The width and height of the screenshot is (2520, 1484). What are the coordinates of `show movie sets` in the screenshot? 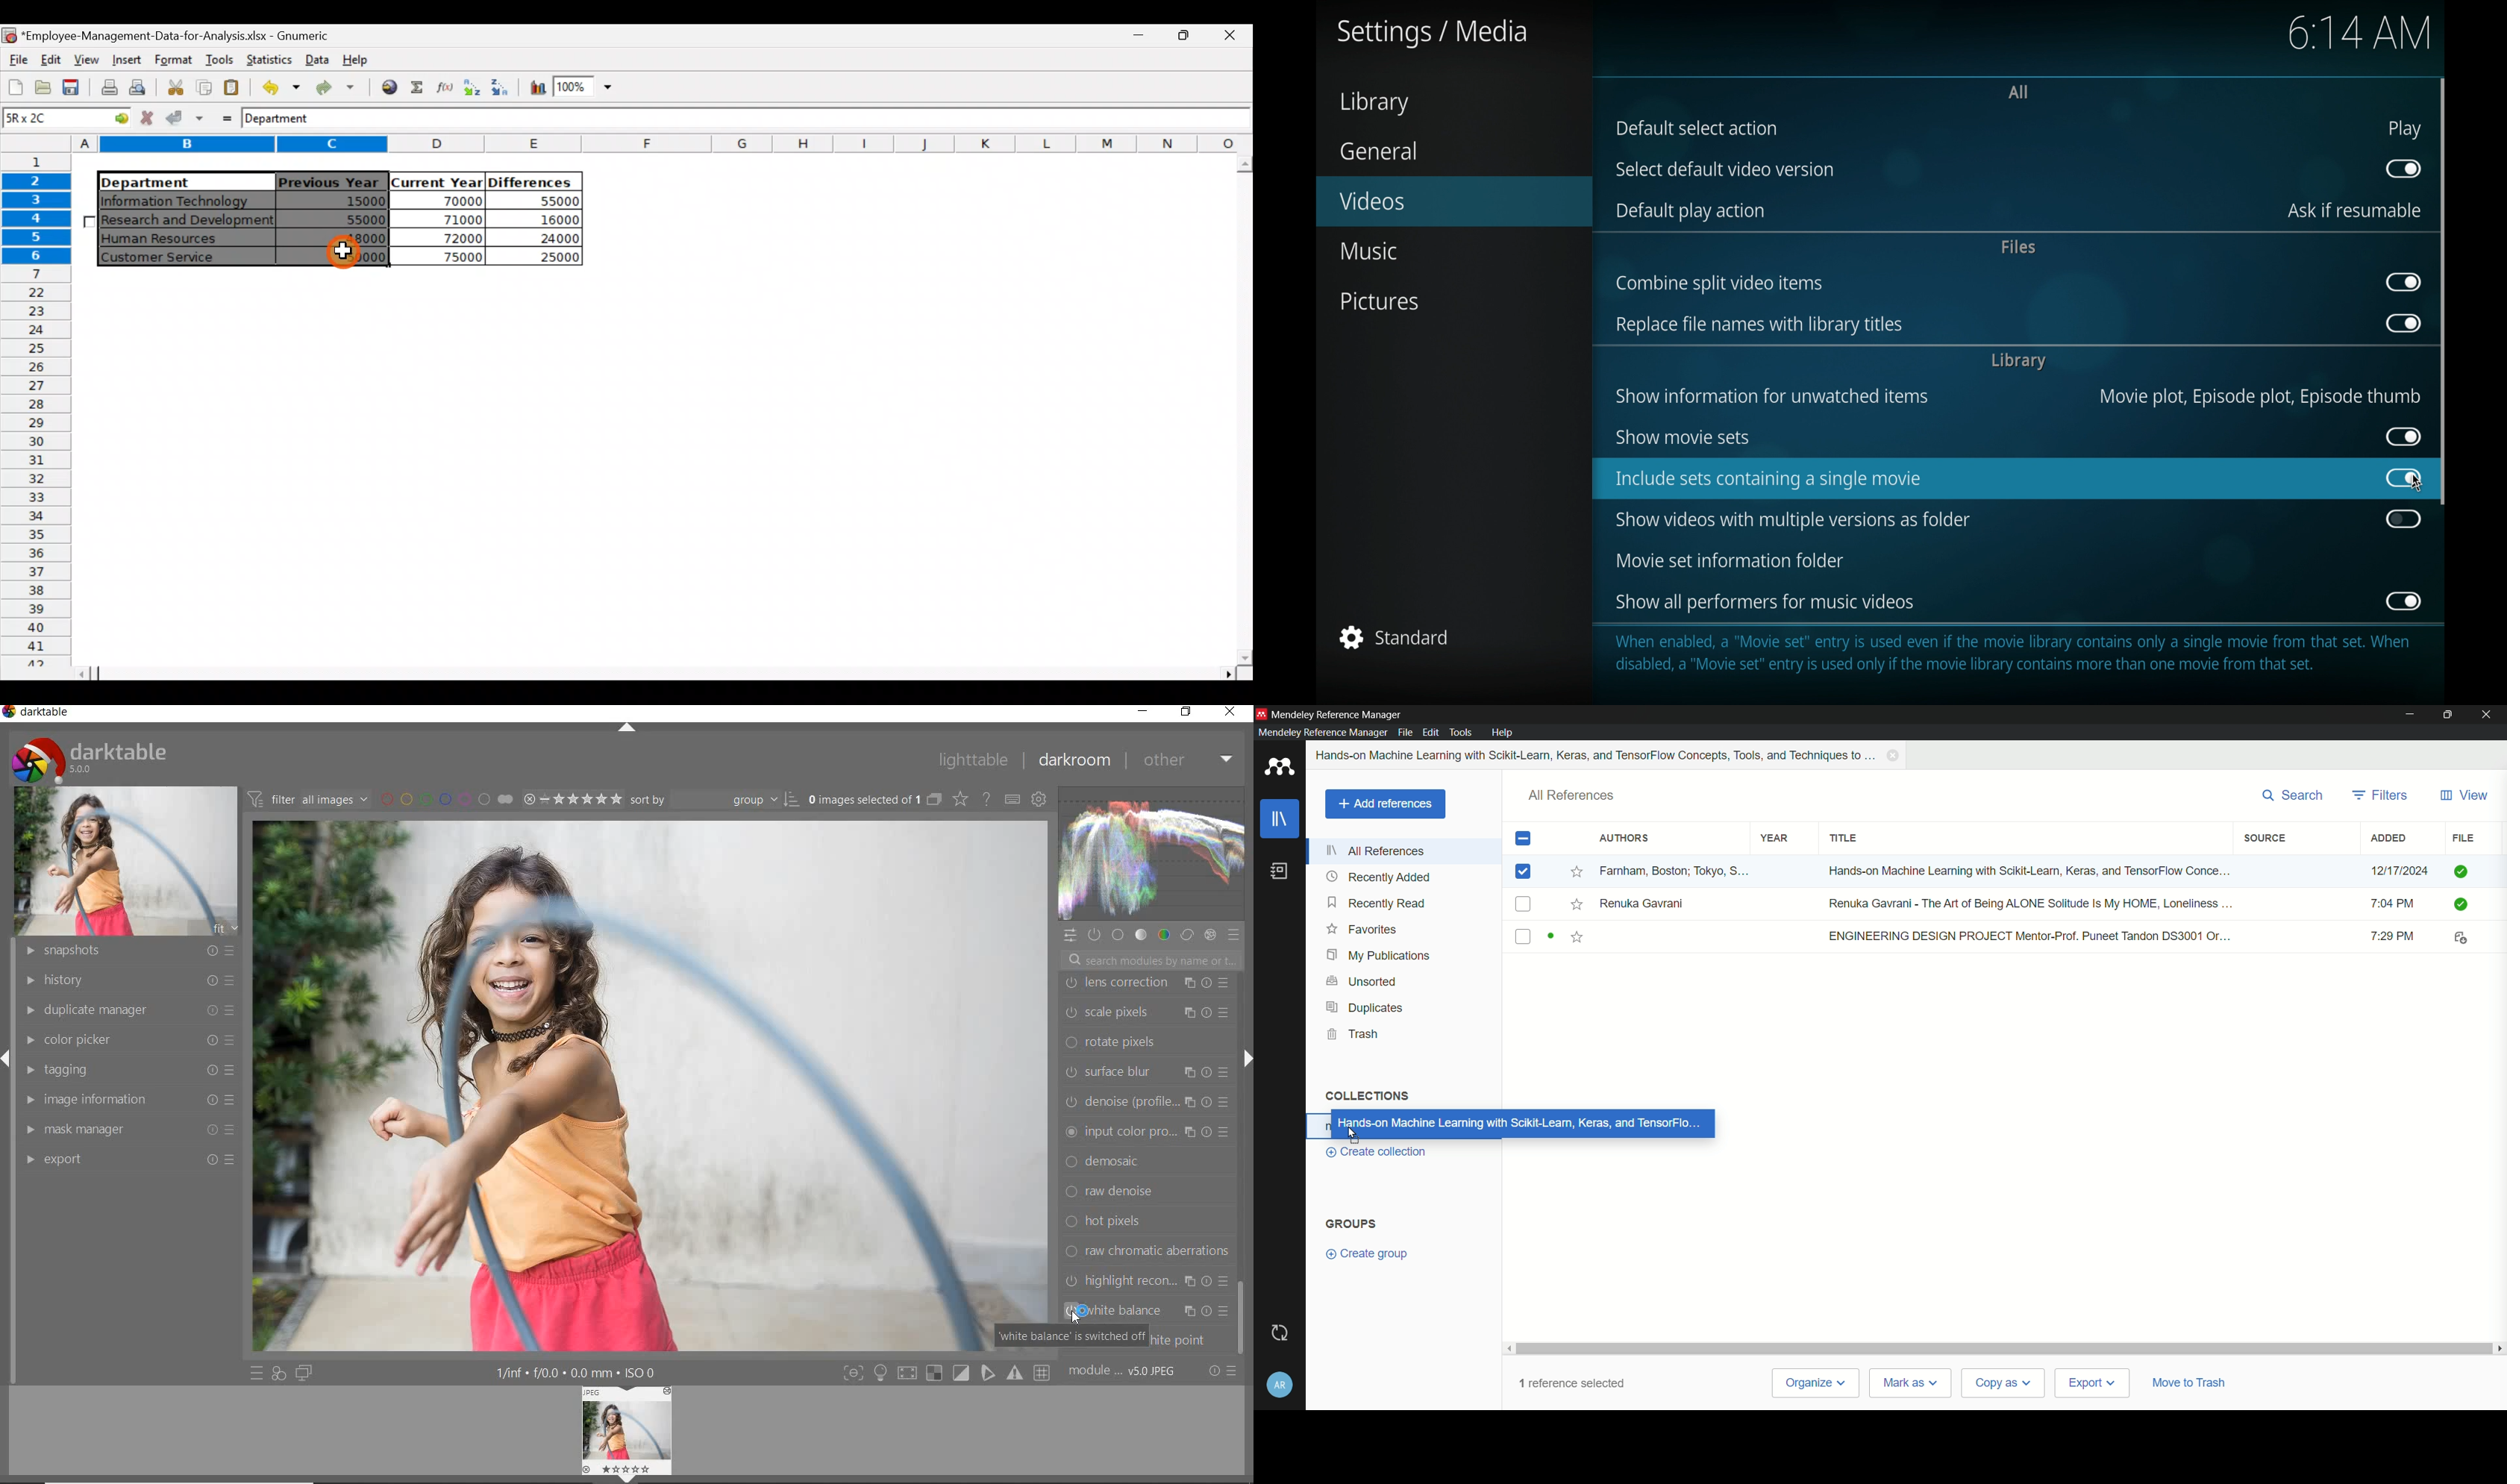 It's located at (1683, 438).